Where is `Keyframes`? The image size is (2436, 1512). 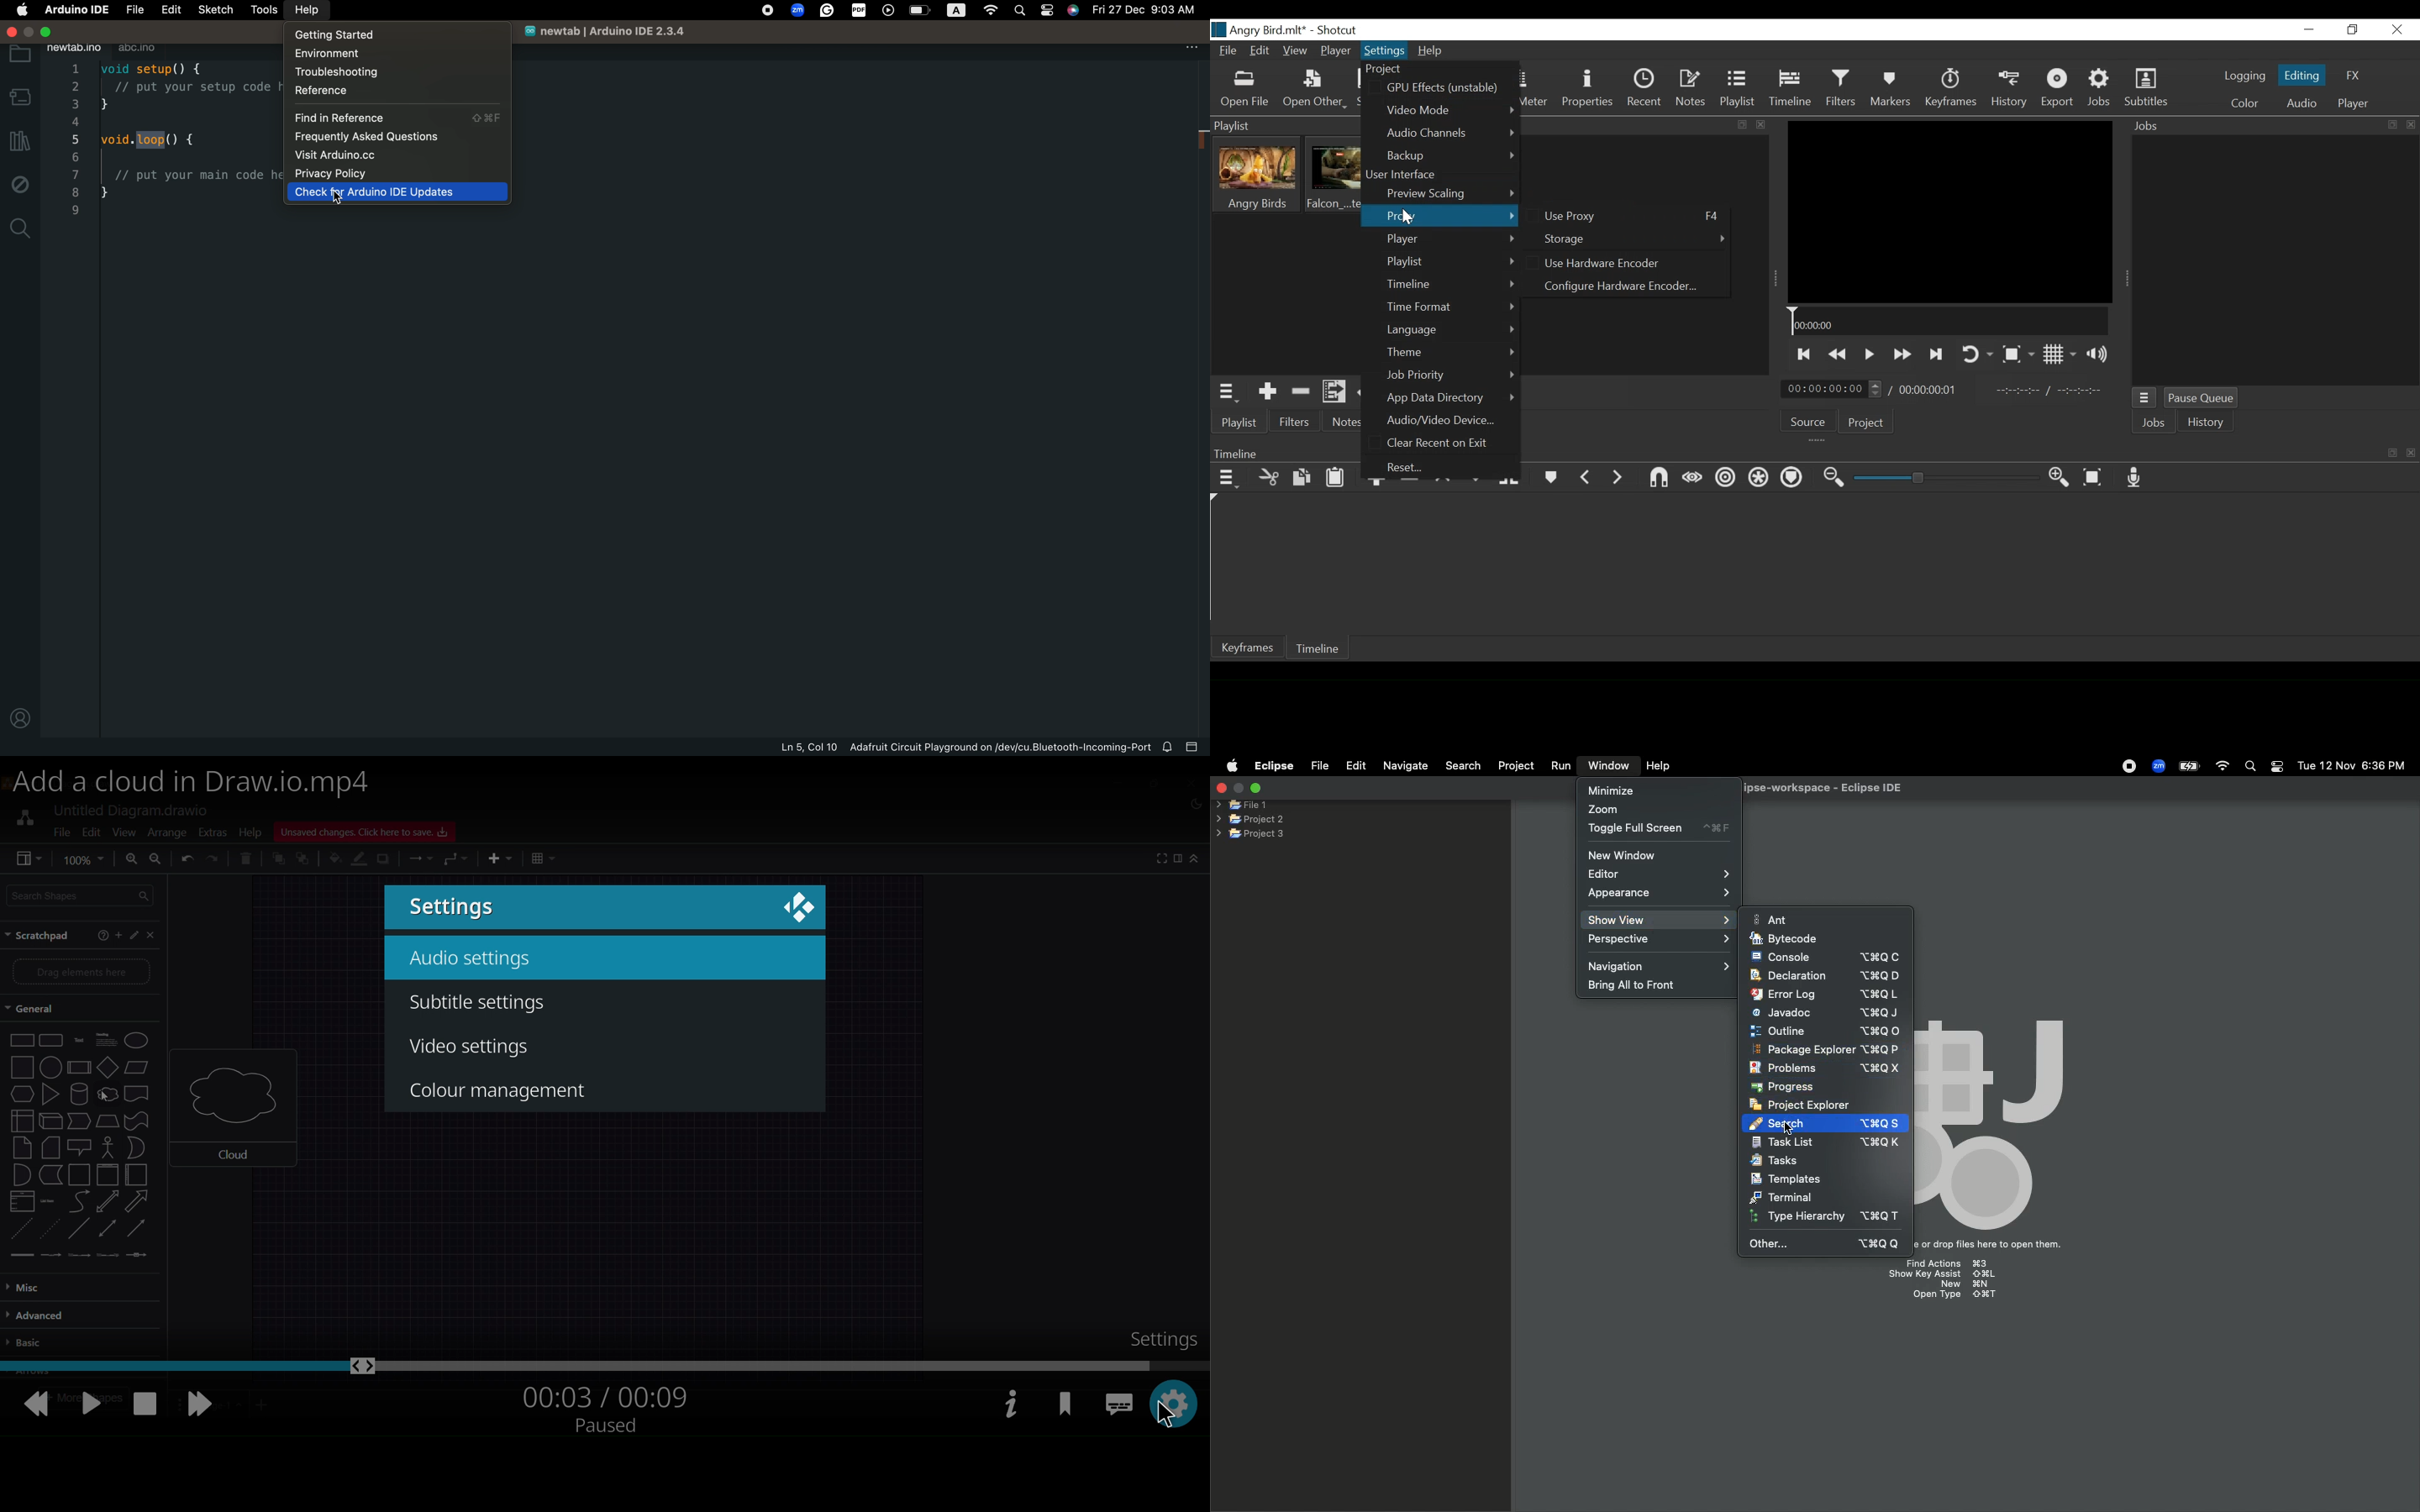 Keyframes is located at coordinates (1949, 89).